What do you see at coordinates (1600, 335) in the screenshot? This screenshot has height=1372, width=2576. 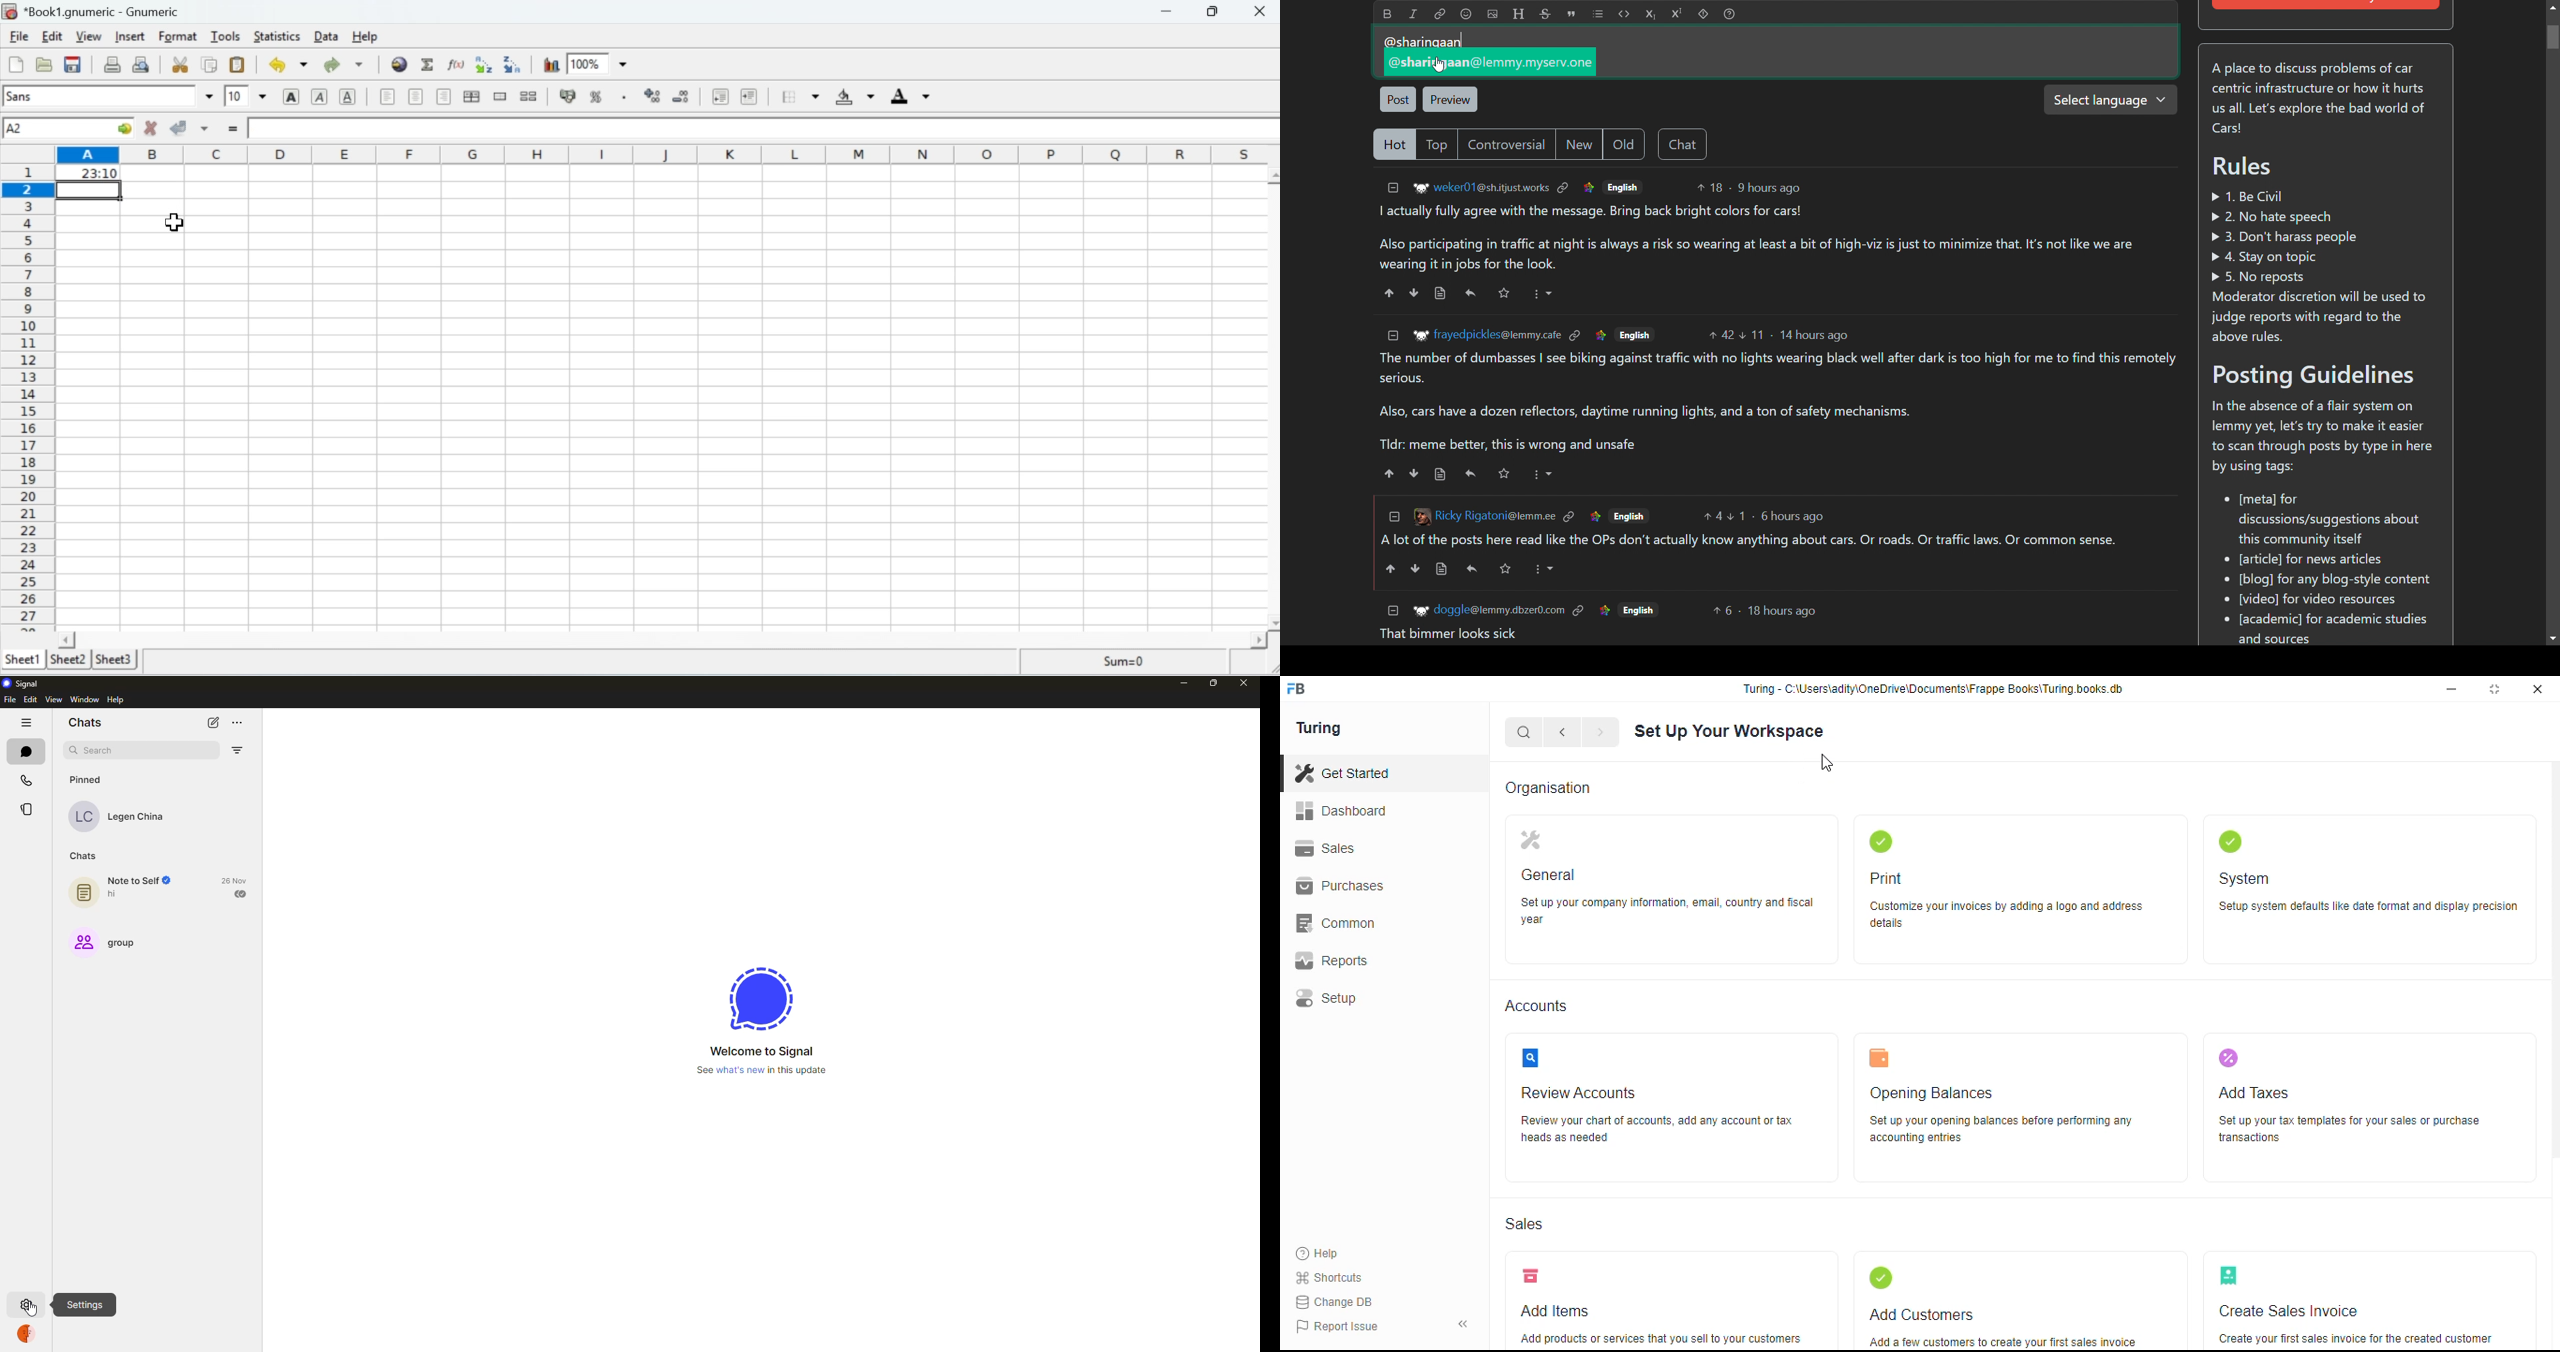 I see `link` at bounding box center [1600, 335].